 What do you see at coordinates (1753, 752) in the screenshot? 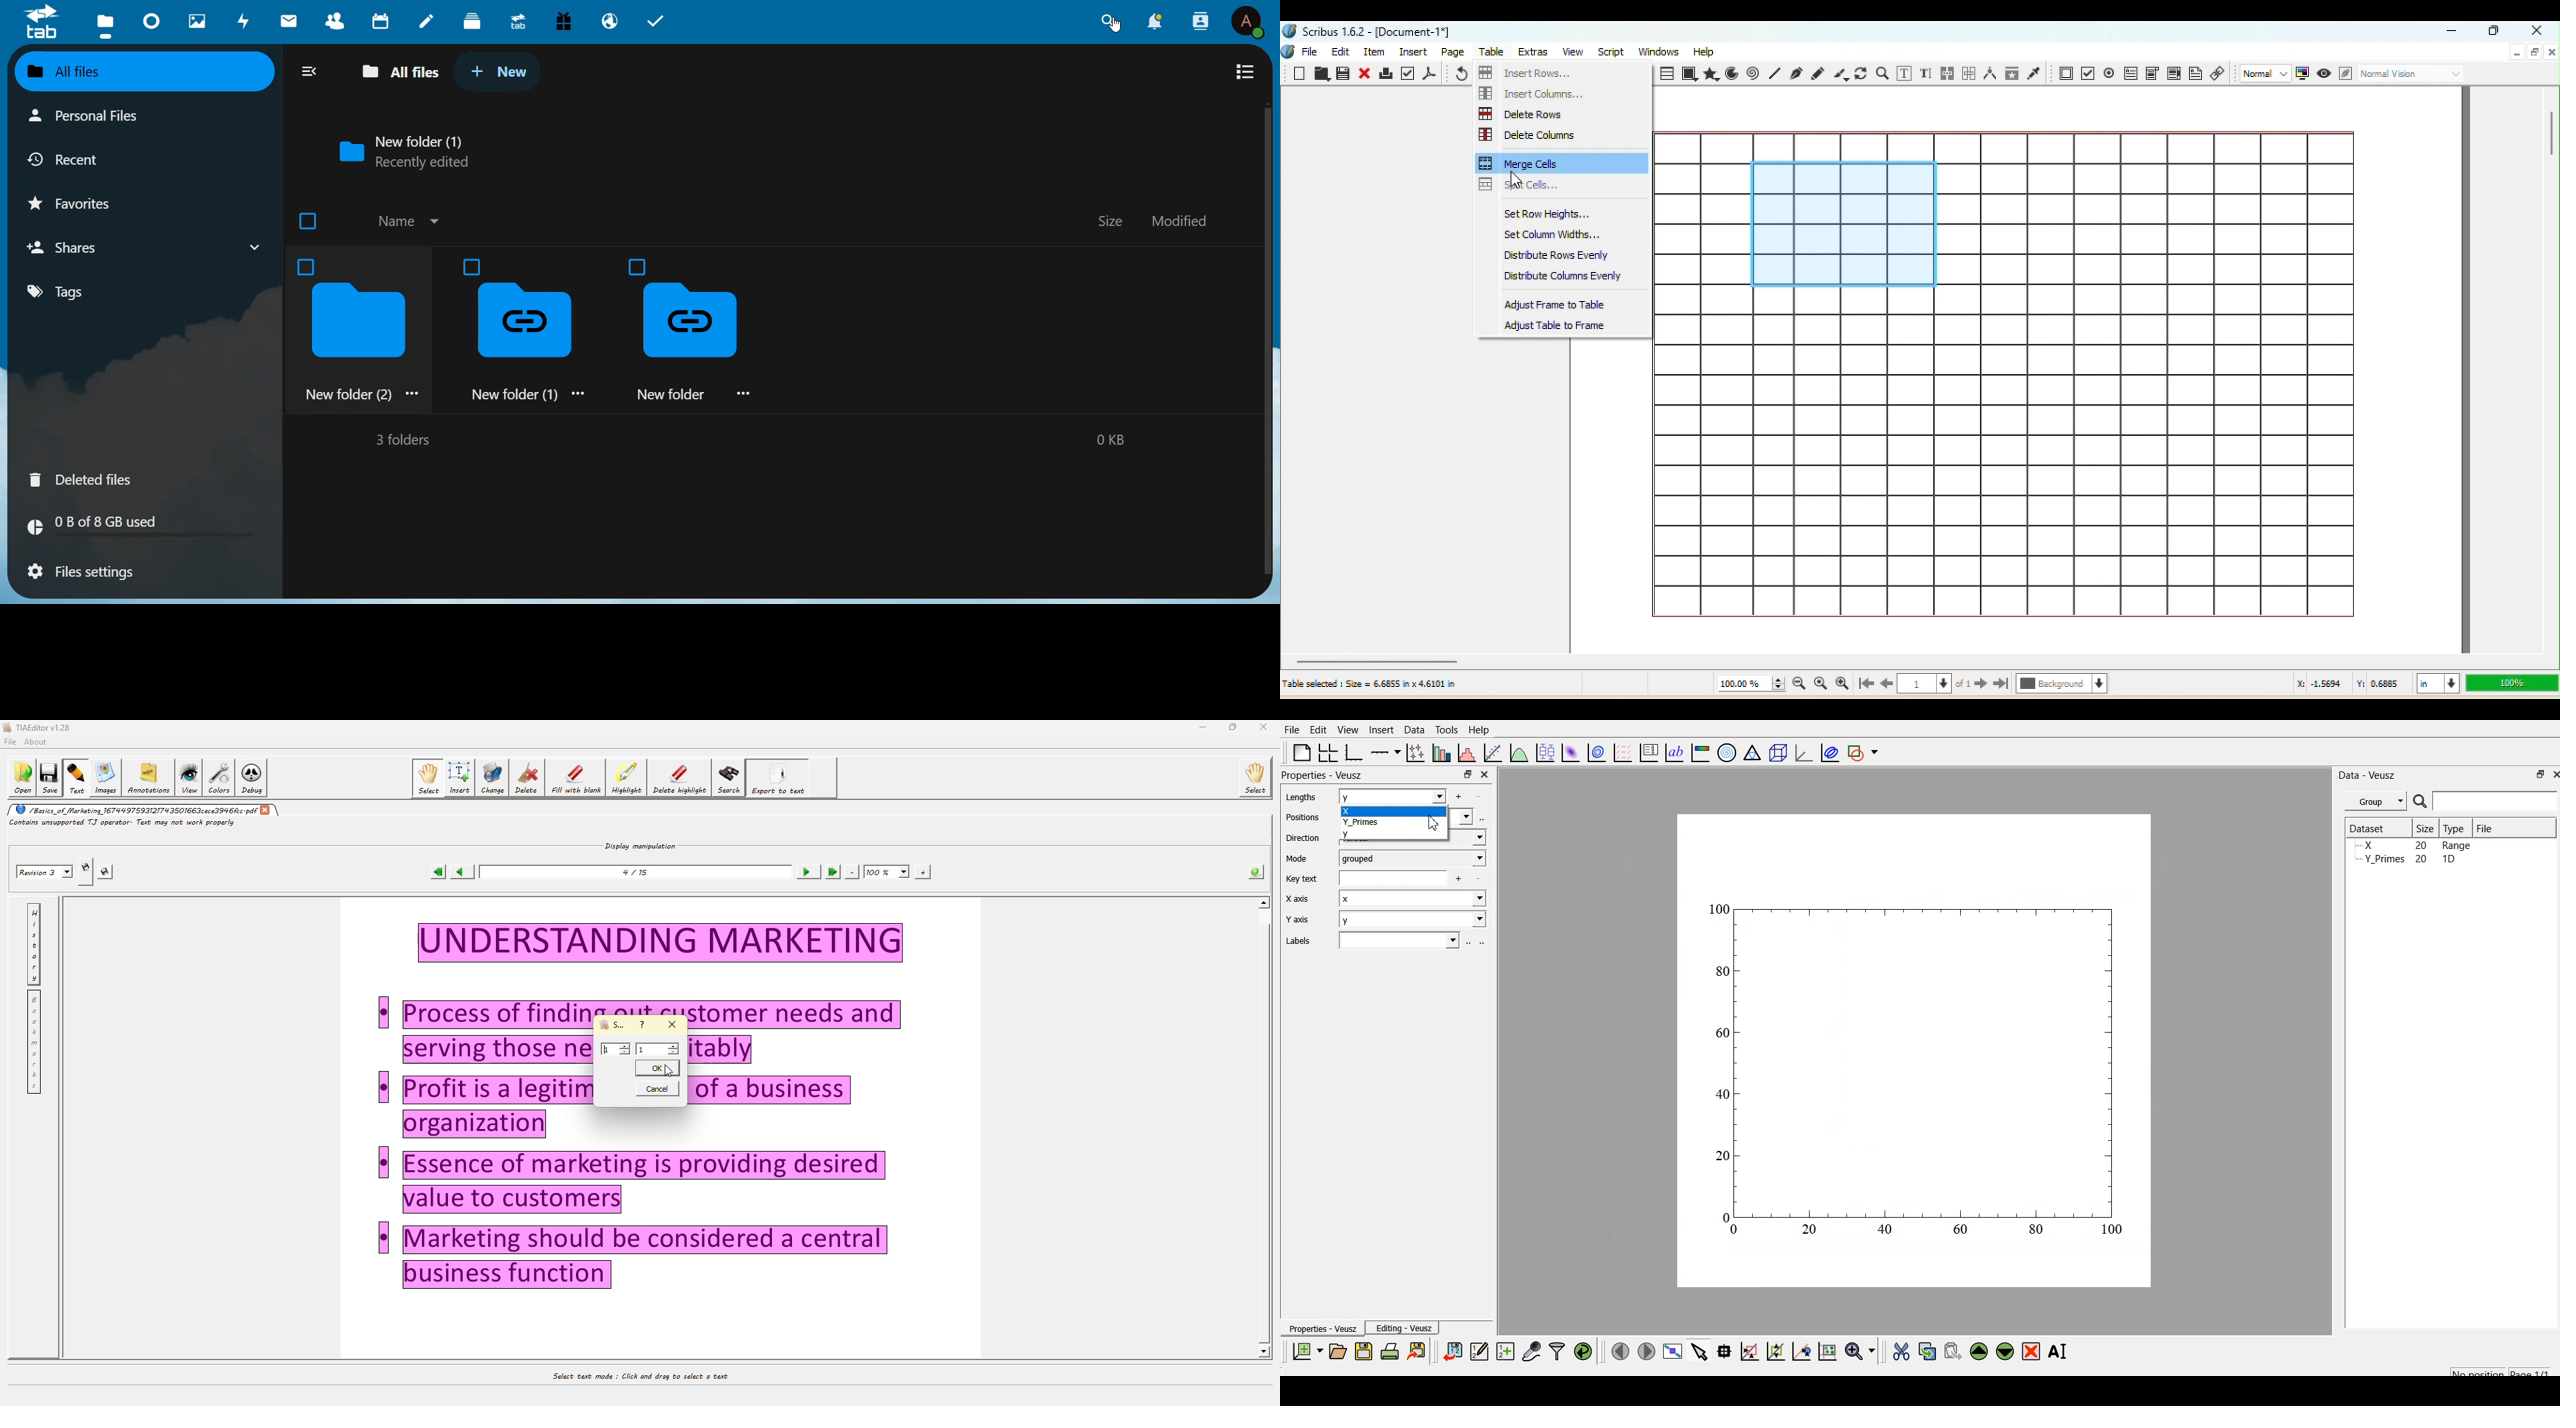
I see `Ternary graph` at bounding box center [1753, 752].